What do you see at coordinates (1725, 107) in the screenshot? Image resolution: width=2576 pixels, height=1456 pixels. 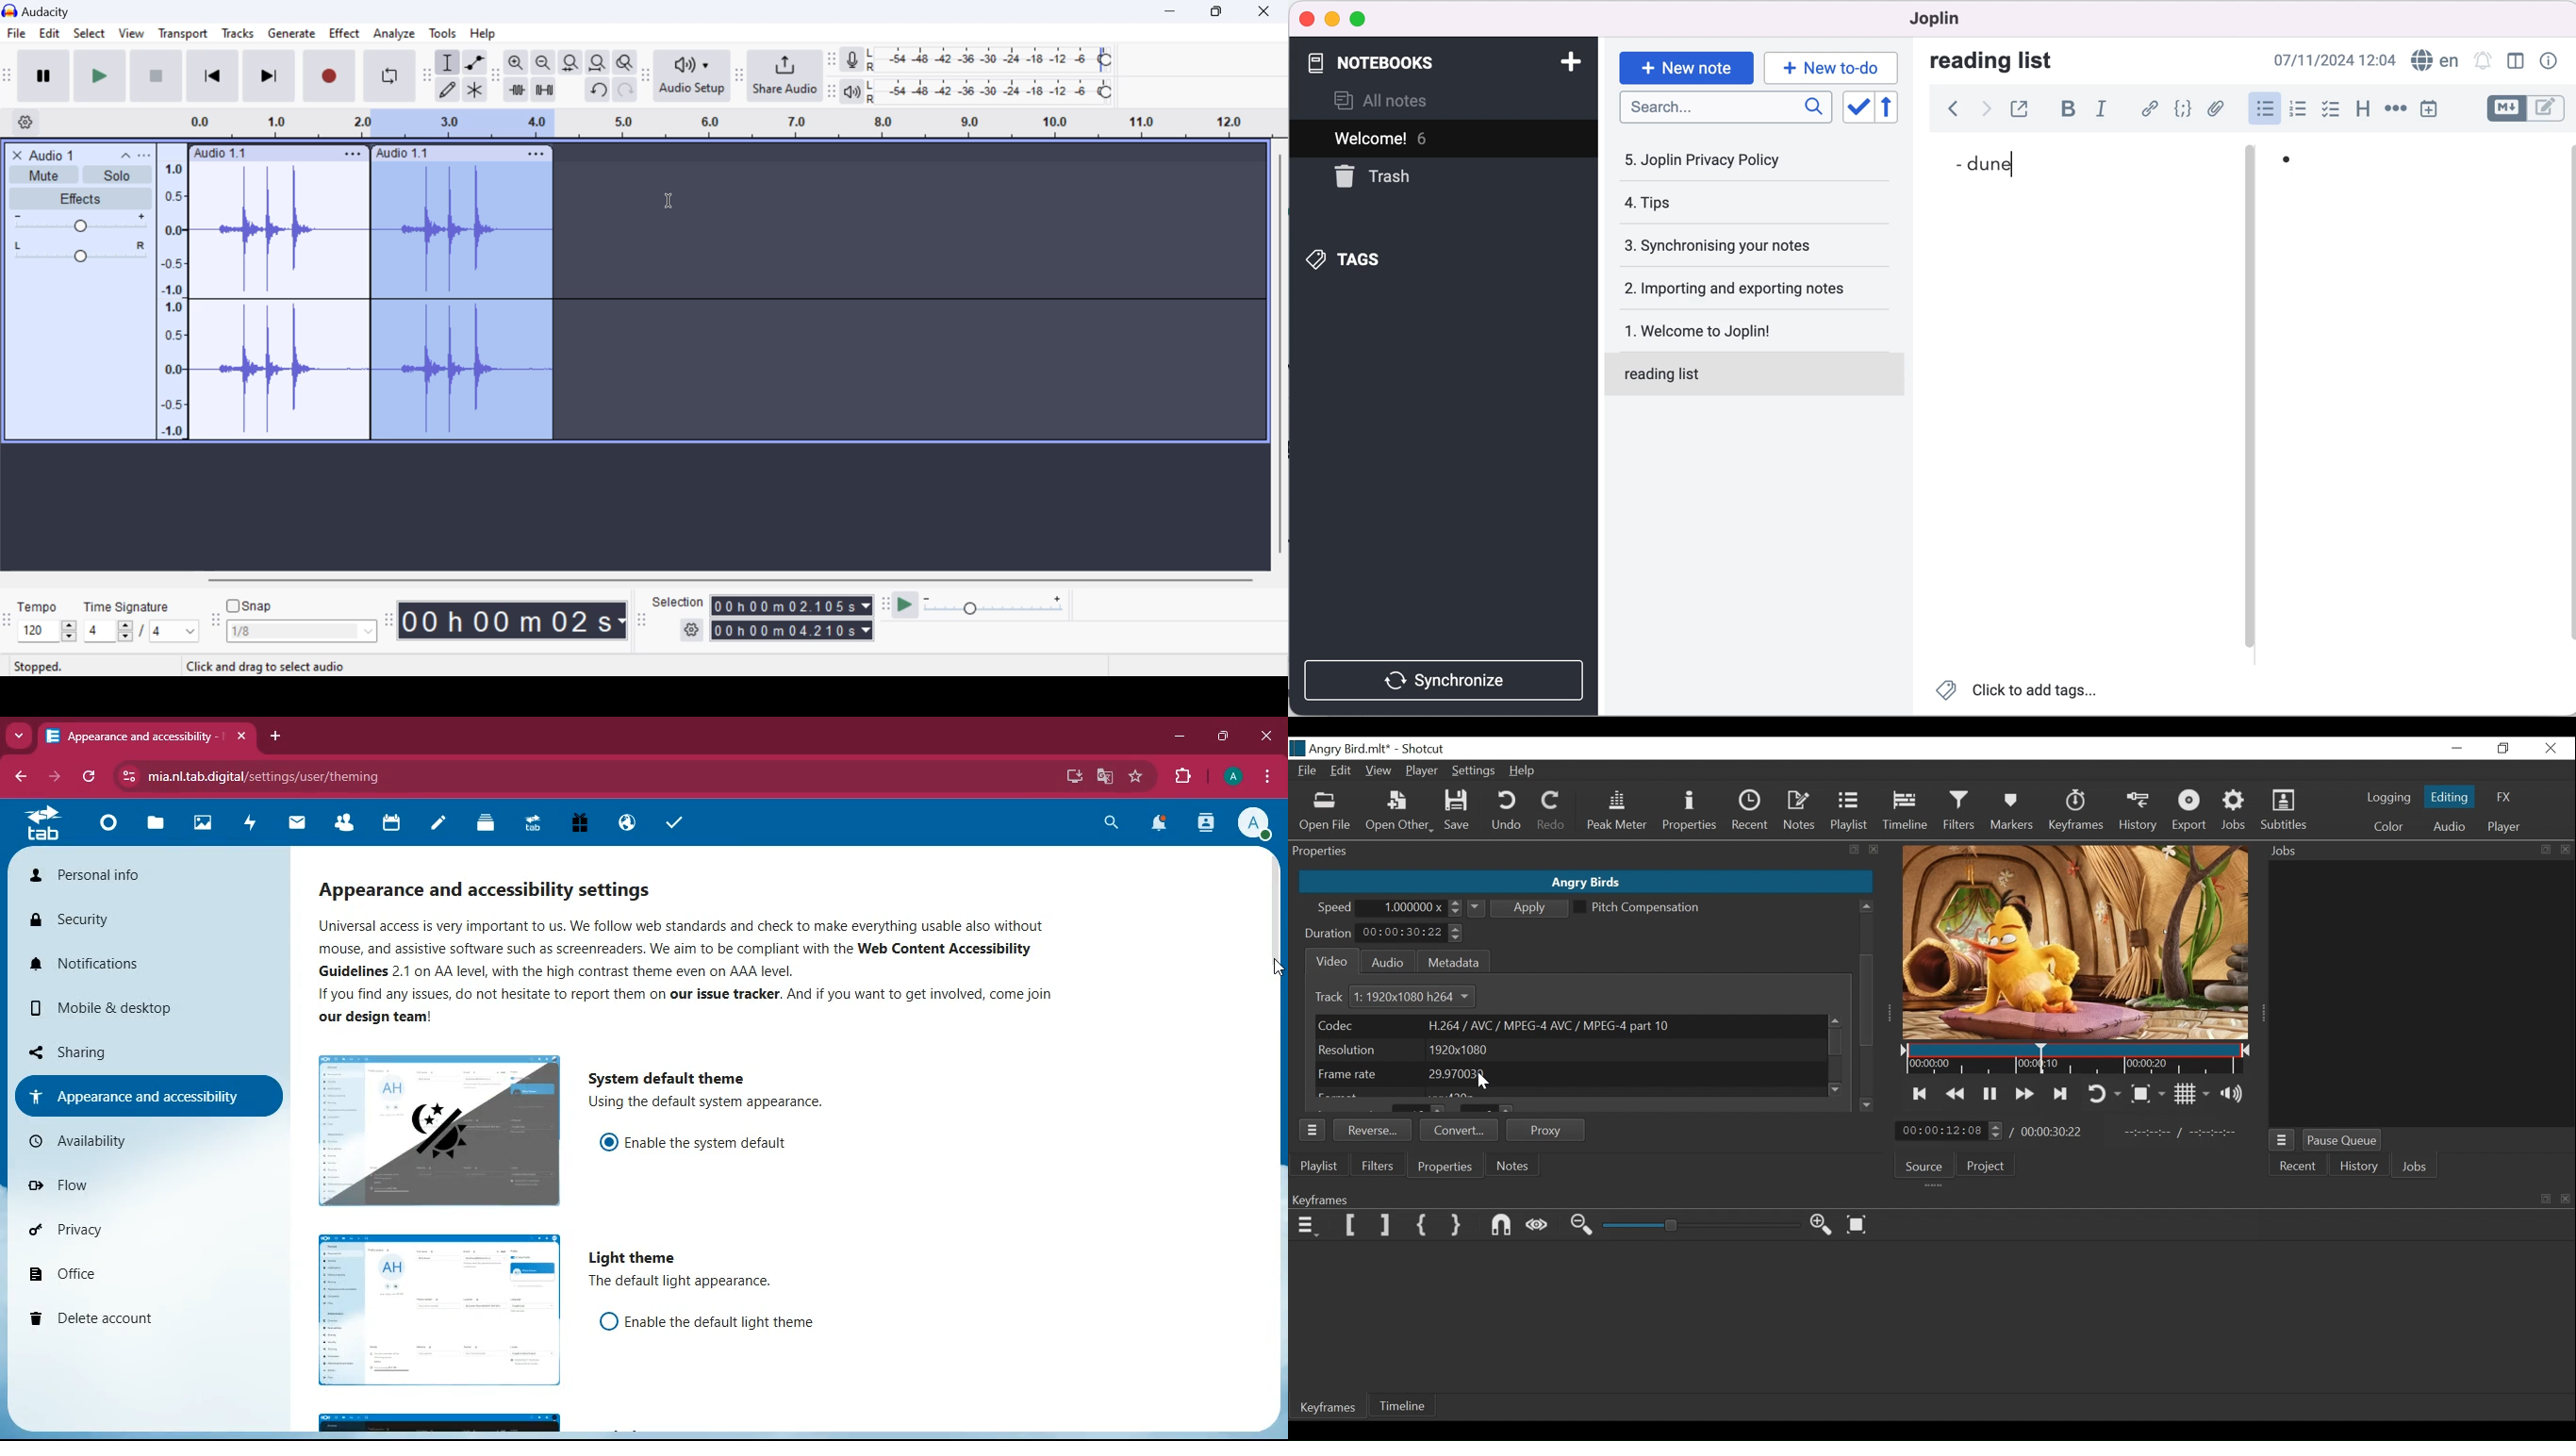 I see `search` at bounding box center [1725, 107].